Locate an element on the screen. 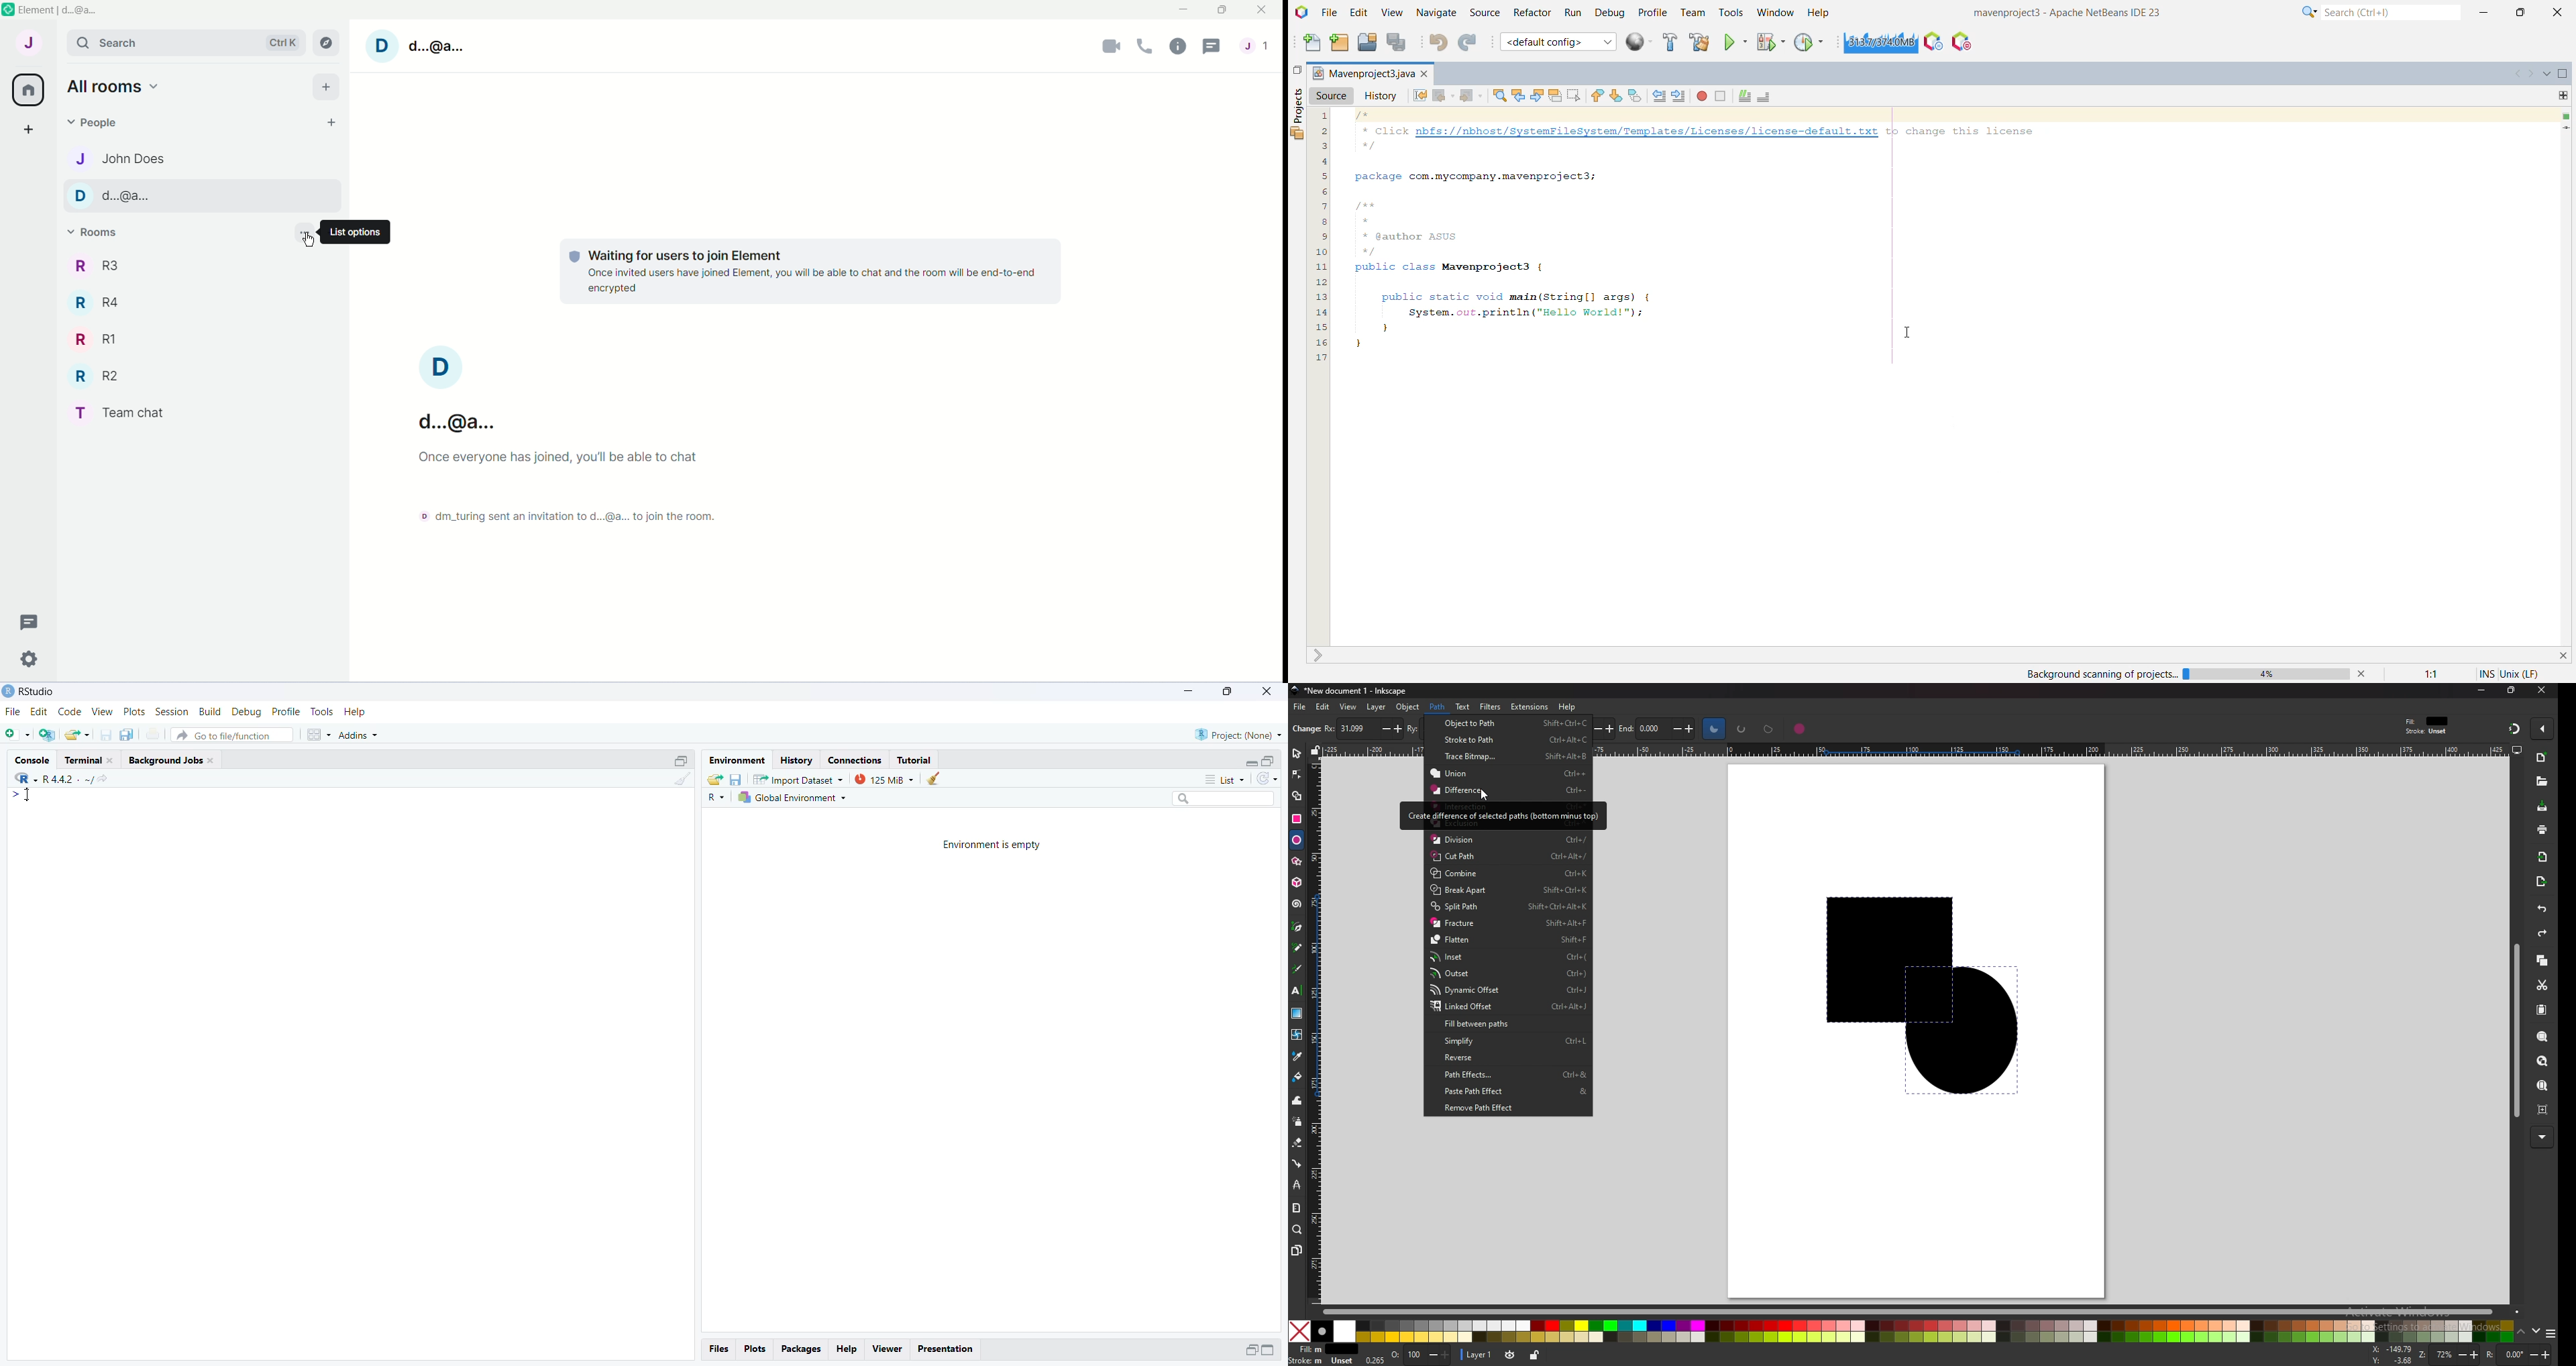  minimize is located at coordinates (1267, 1350).